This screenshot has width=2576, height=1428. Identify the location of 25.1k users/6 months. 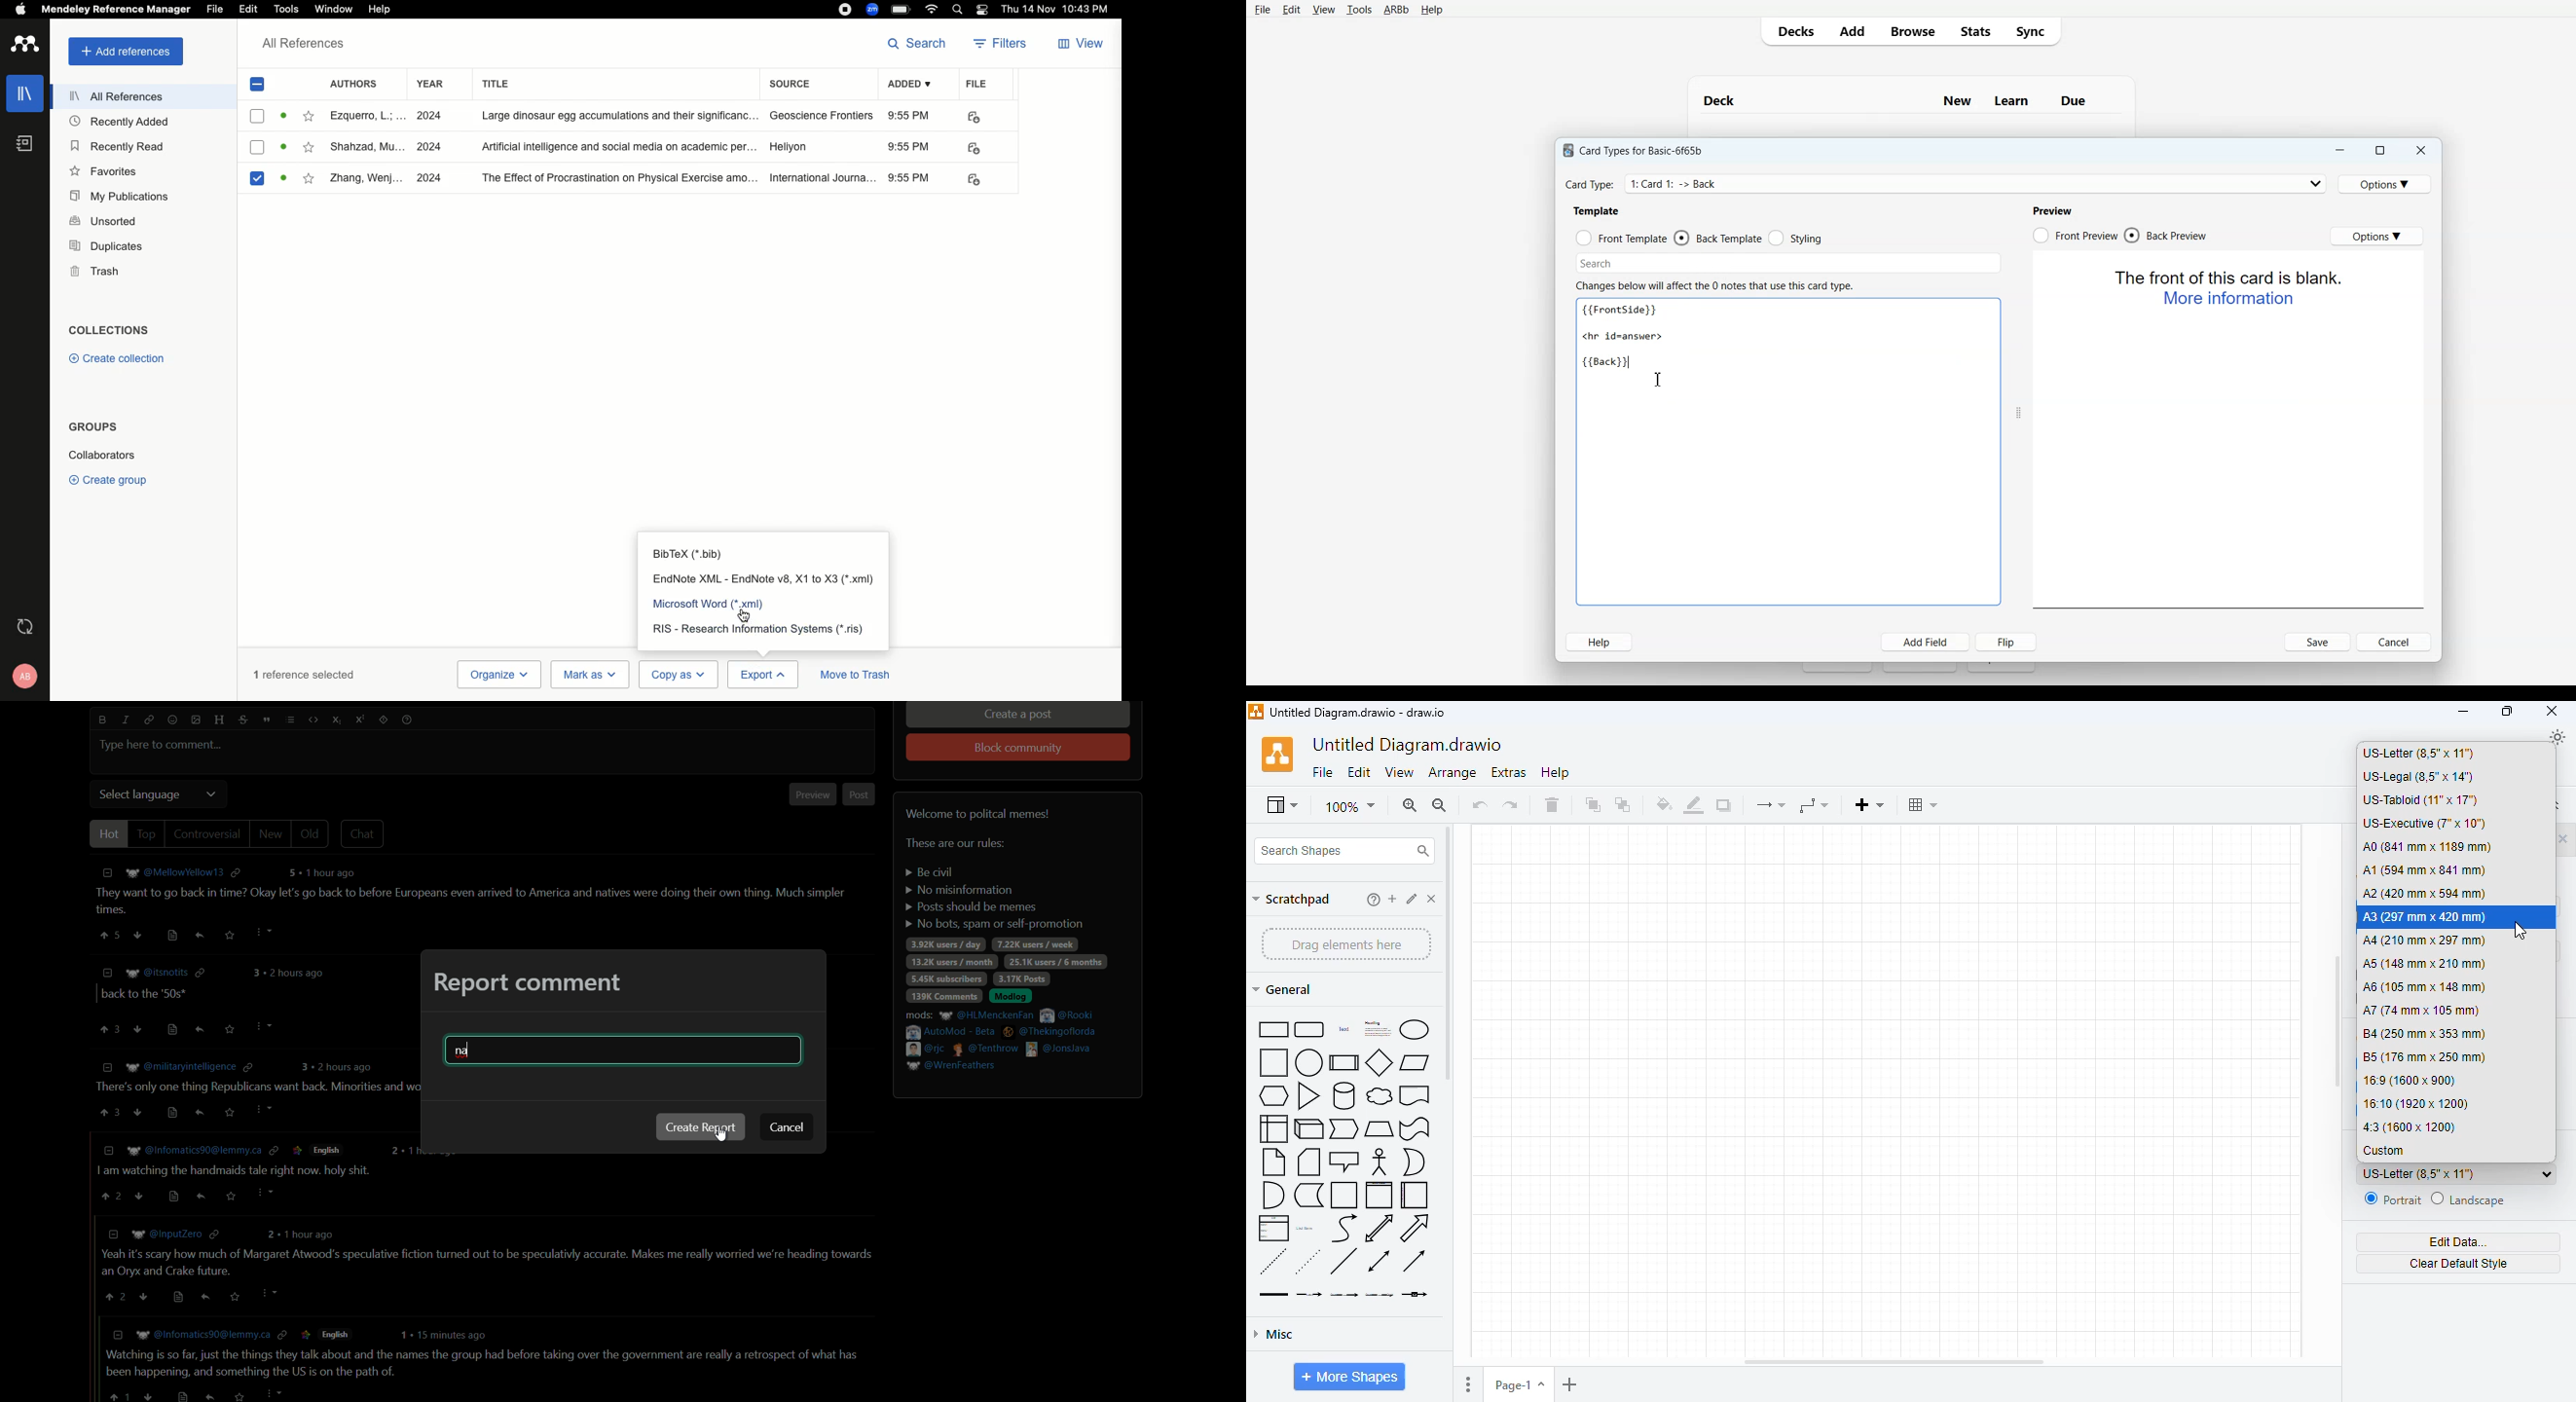
(1056, 963).